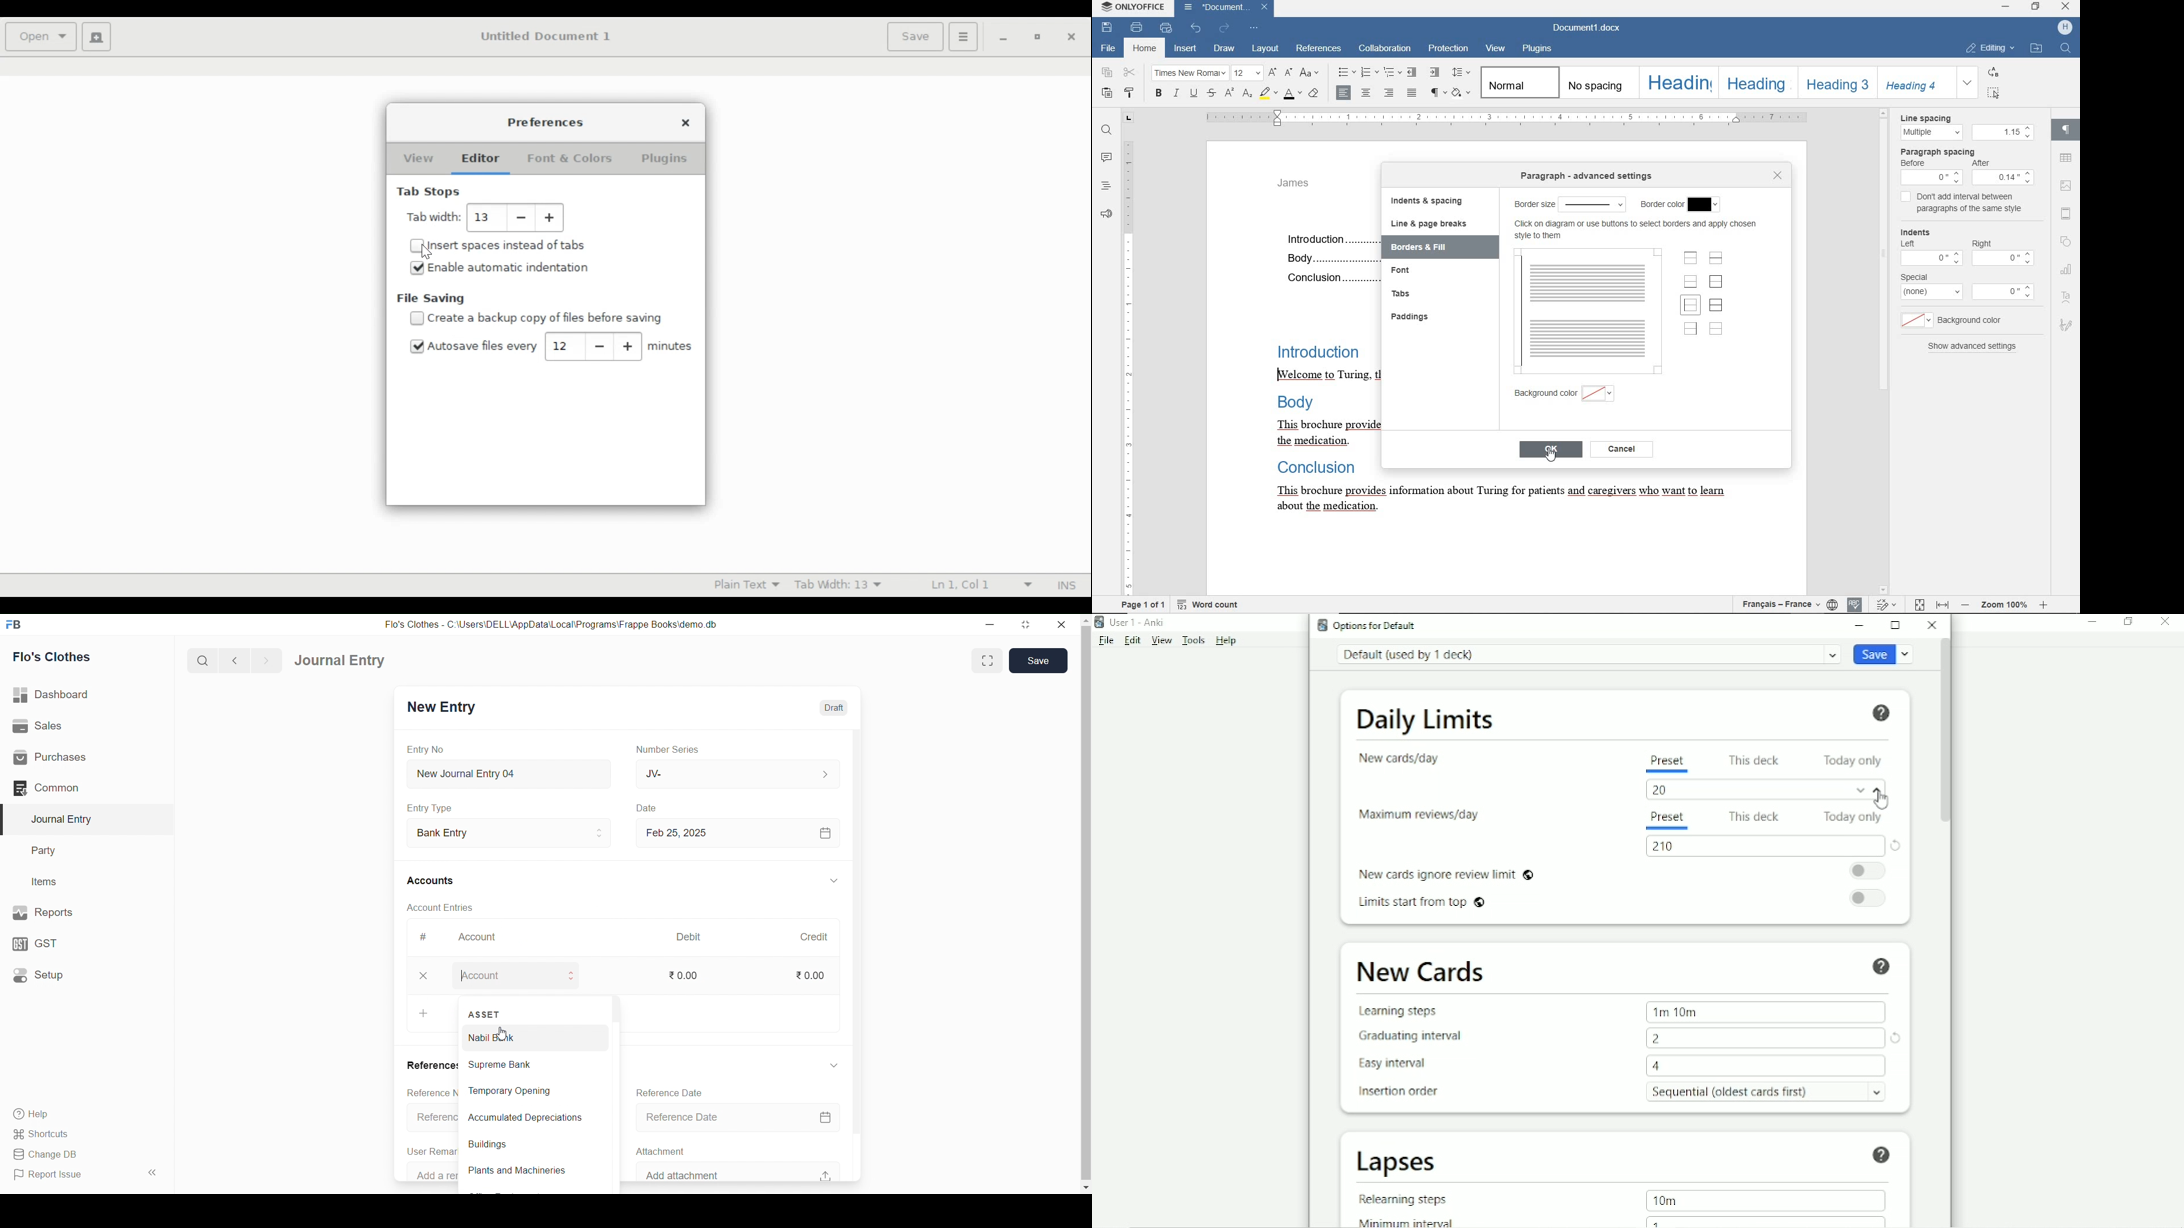 Image resolution: width=2184 pixels, height=1232 pixels. Describe the element at coordinates (1413, 270) in the screenshot. I see `font` at that location.